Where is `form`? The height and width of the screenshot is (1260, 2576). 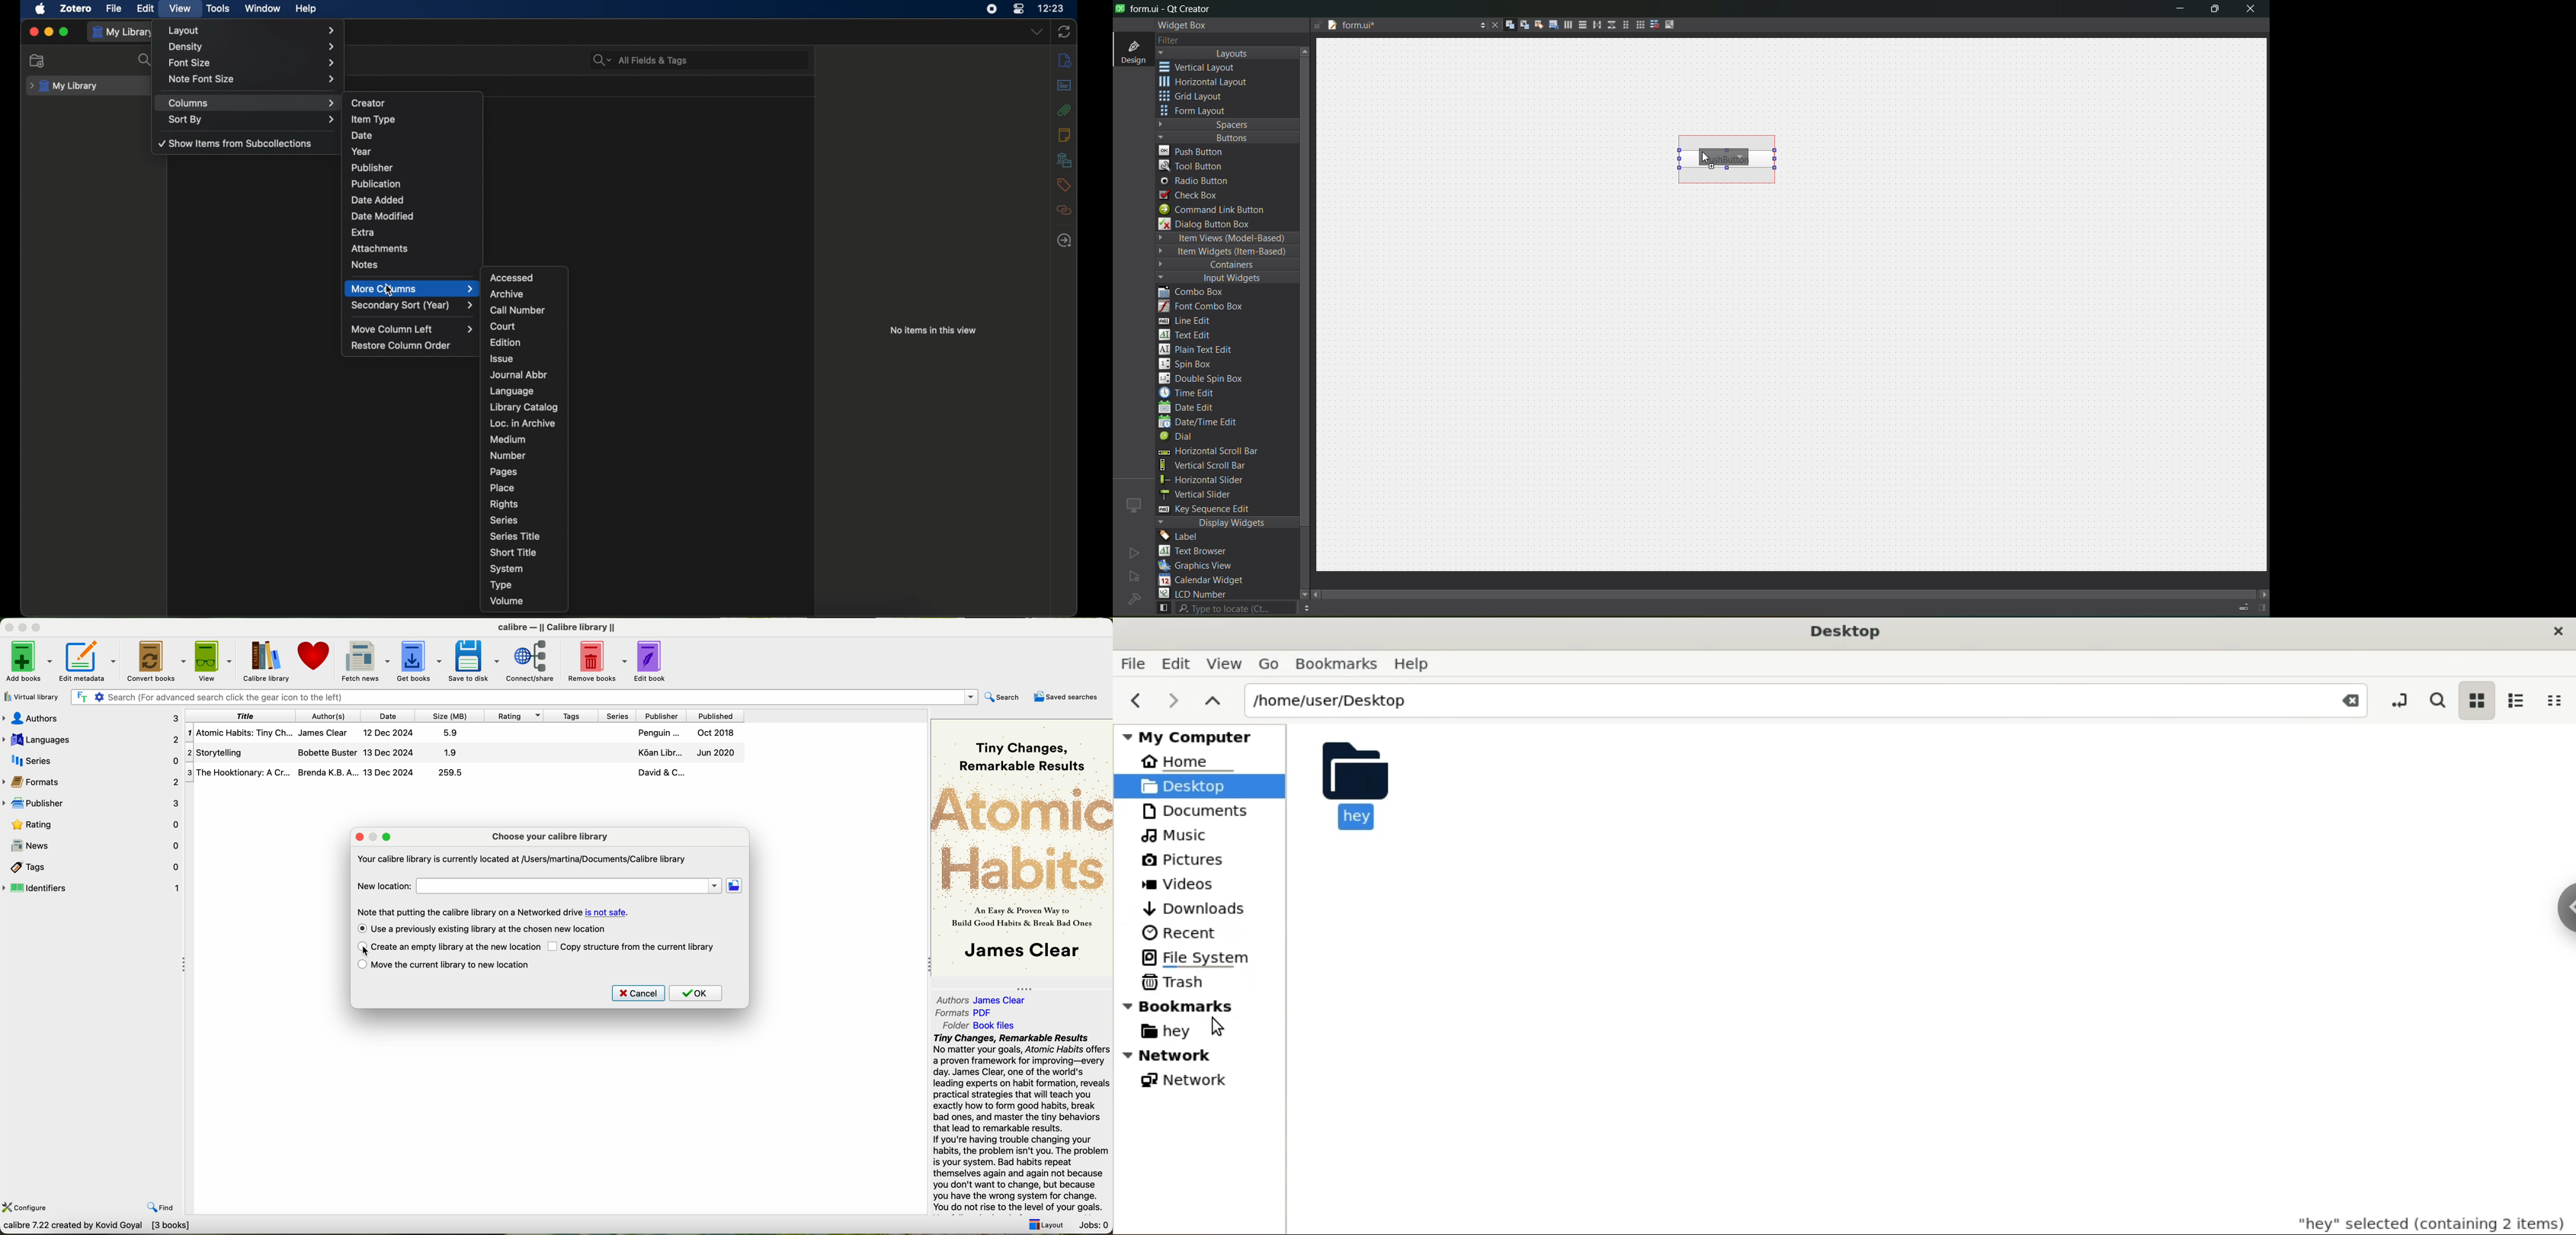 form is located at coordinates (1197, 111).